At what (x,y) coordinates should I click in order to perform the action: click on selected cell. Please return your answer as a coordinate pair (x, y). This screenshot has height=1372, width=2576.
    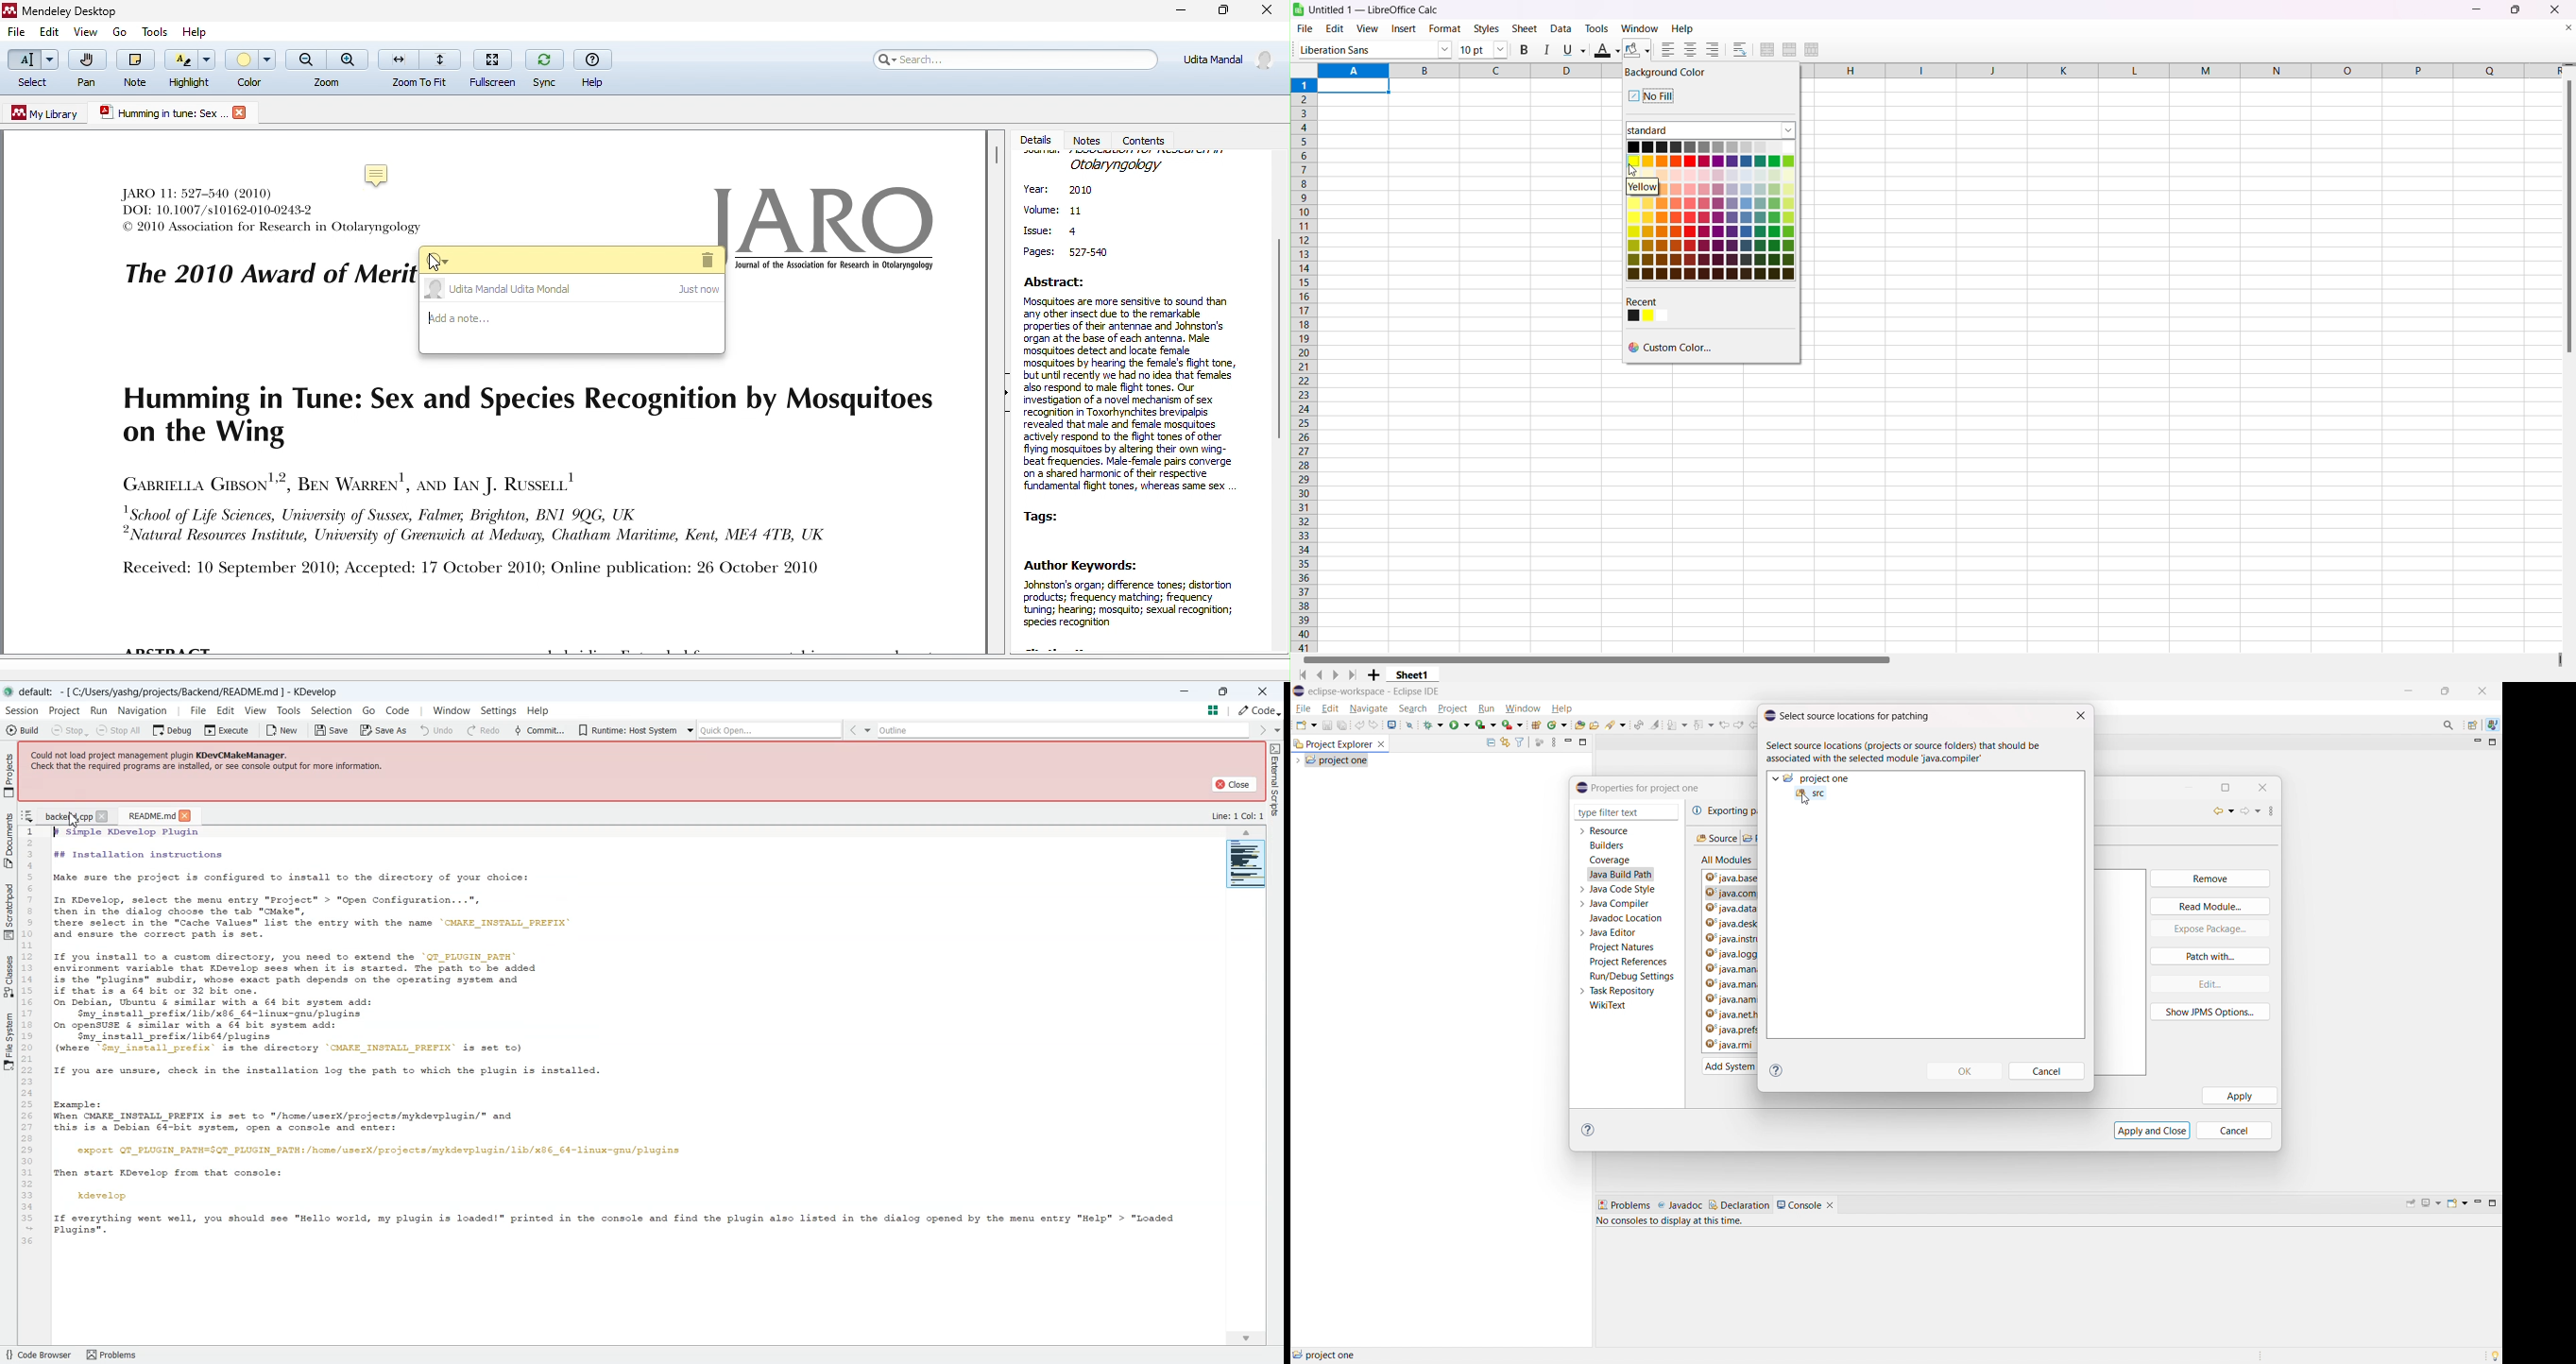
    Looking at the image, I should click on (1358, 86).